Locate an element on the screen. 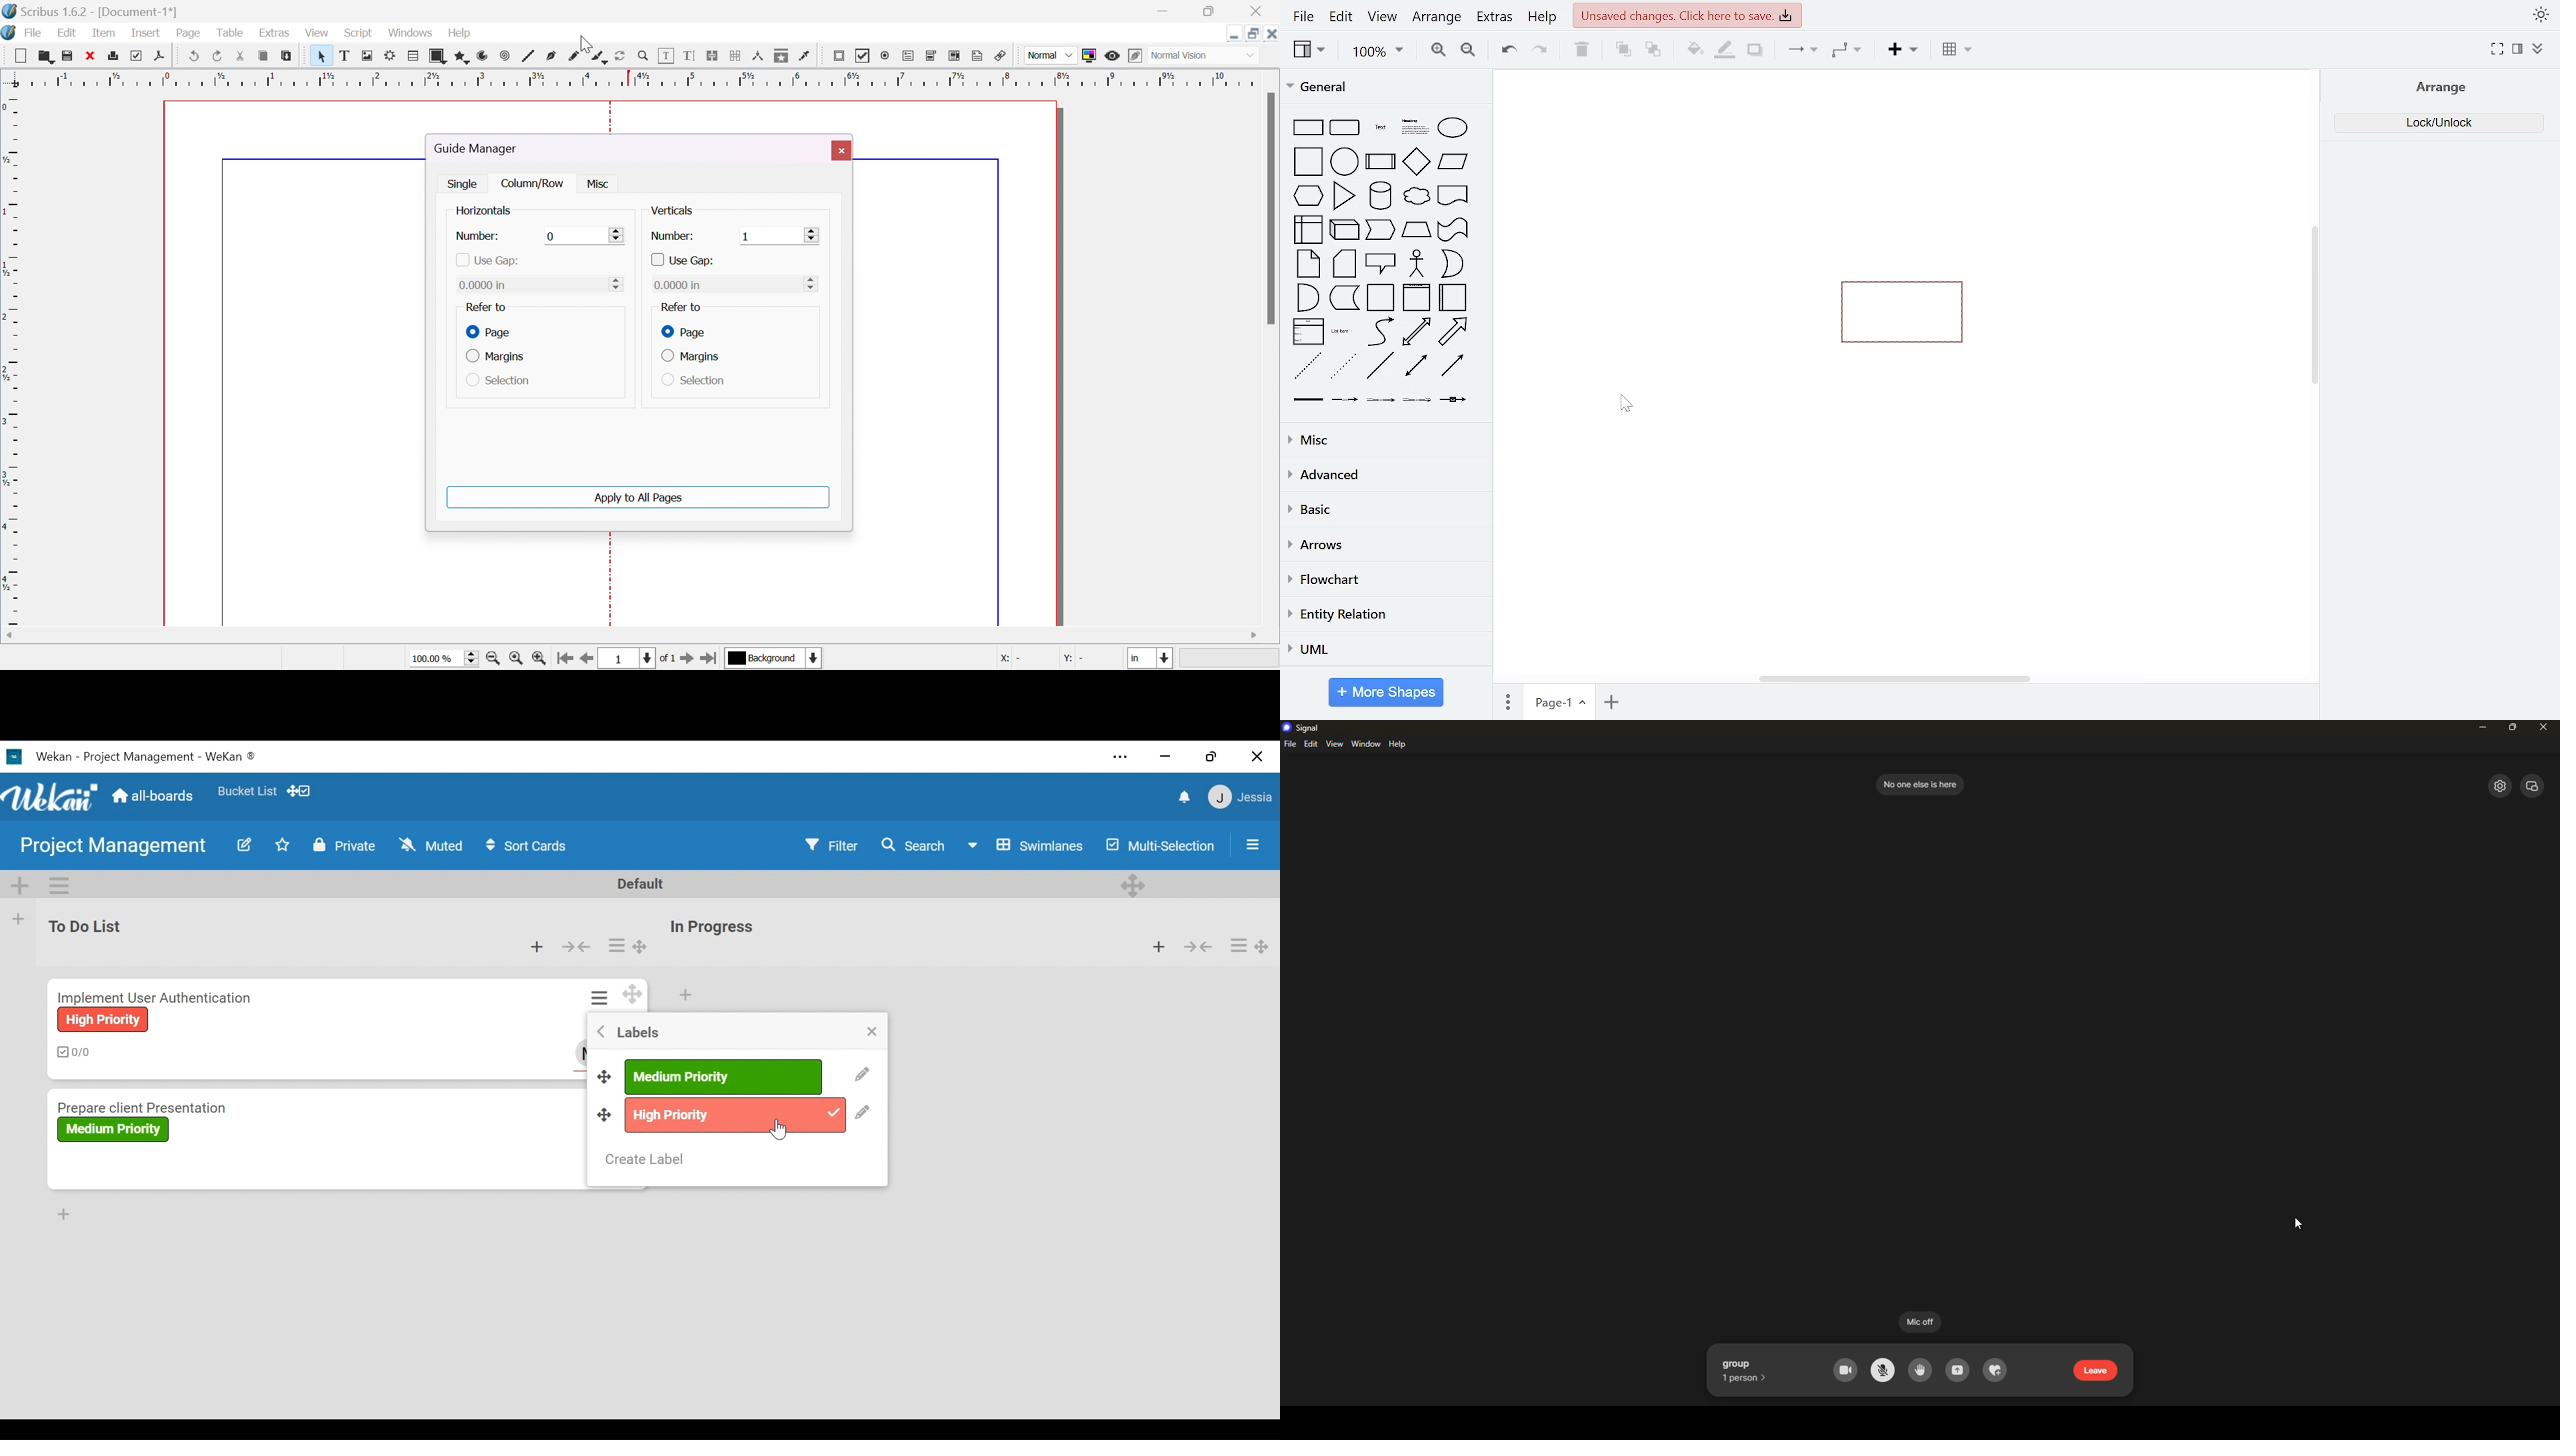 The width and height of the screenshot is (2576, 1456). process is located at coordinates (1380, 163).